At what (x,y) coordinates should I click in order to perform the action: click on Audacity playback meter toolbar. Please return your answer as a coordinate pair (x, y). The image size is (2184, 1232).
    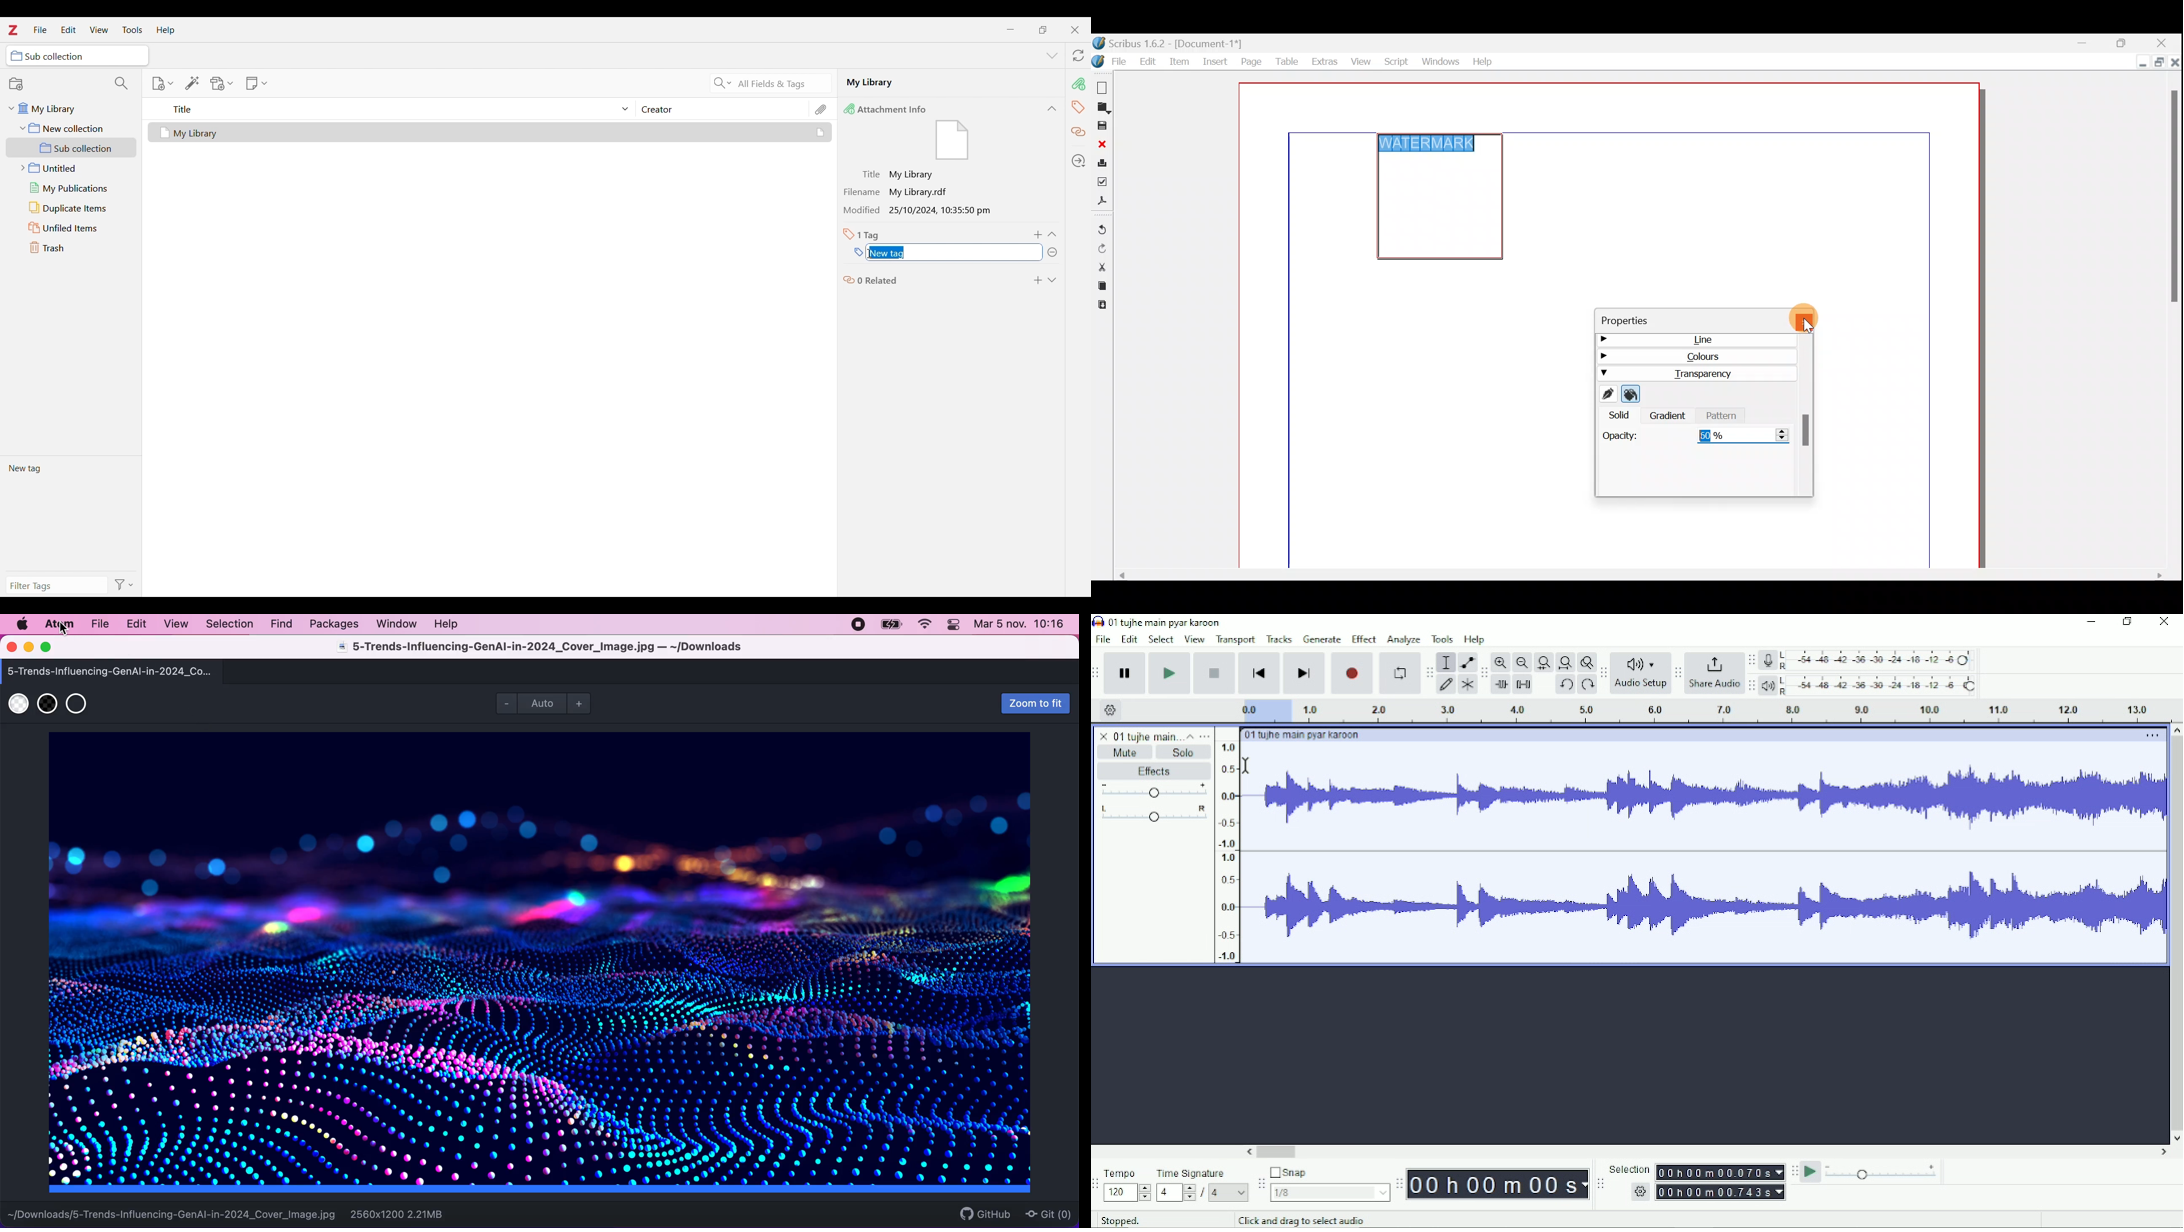
    Looking at the image, I should click on (1751, 685).